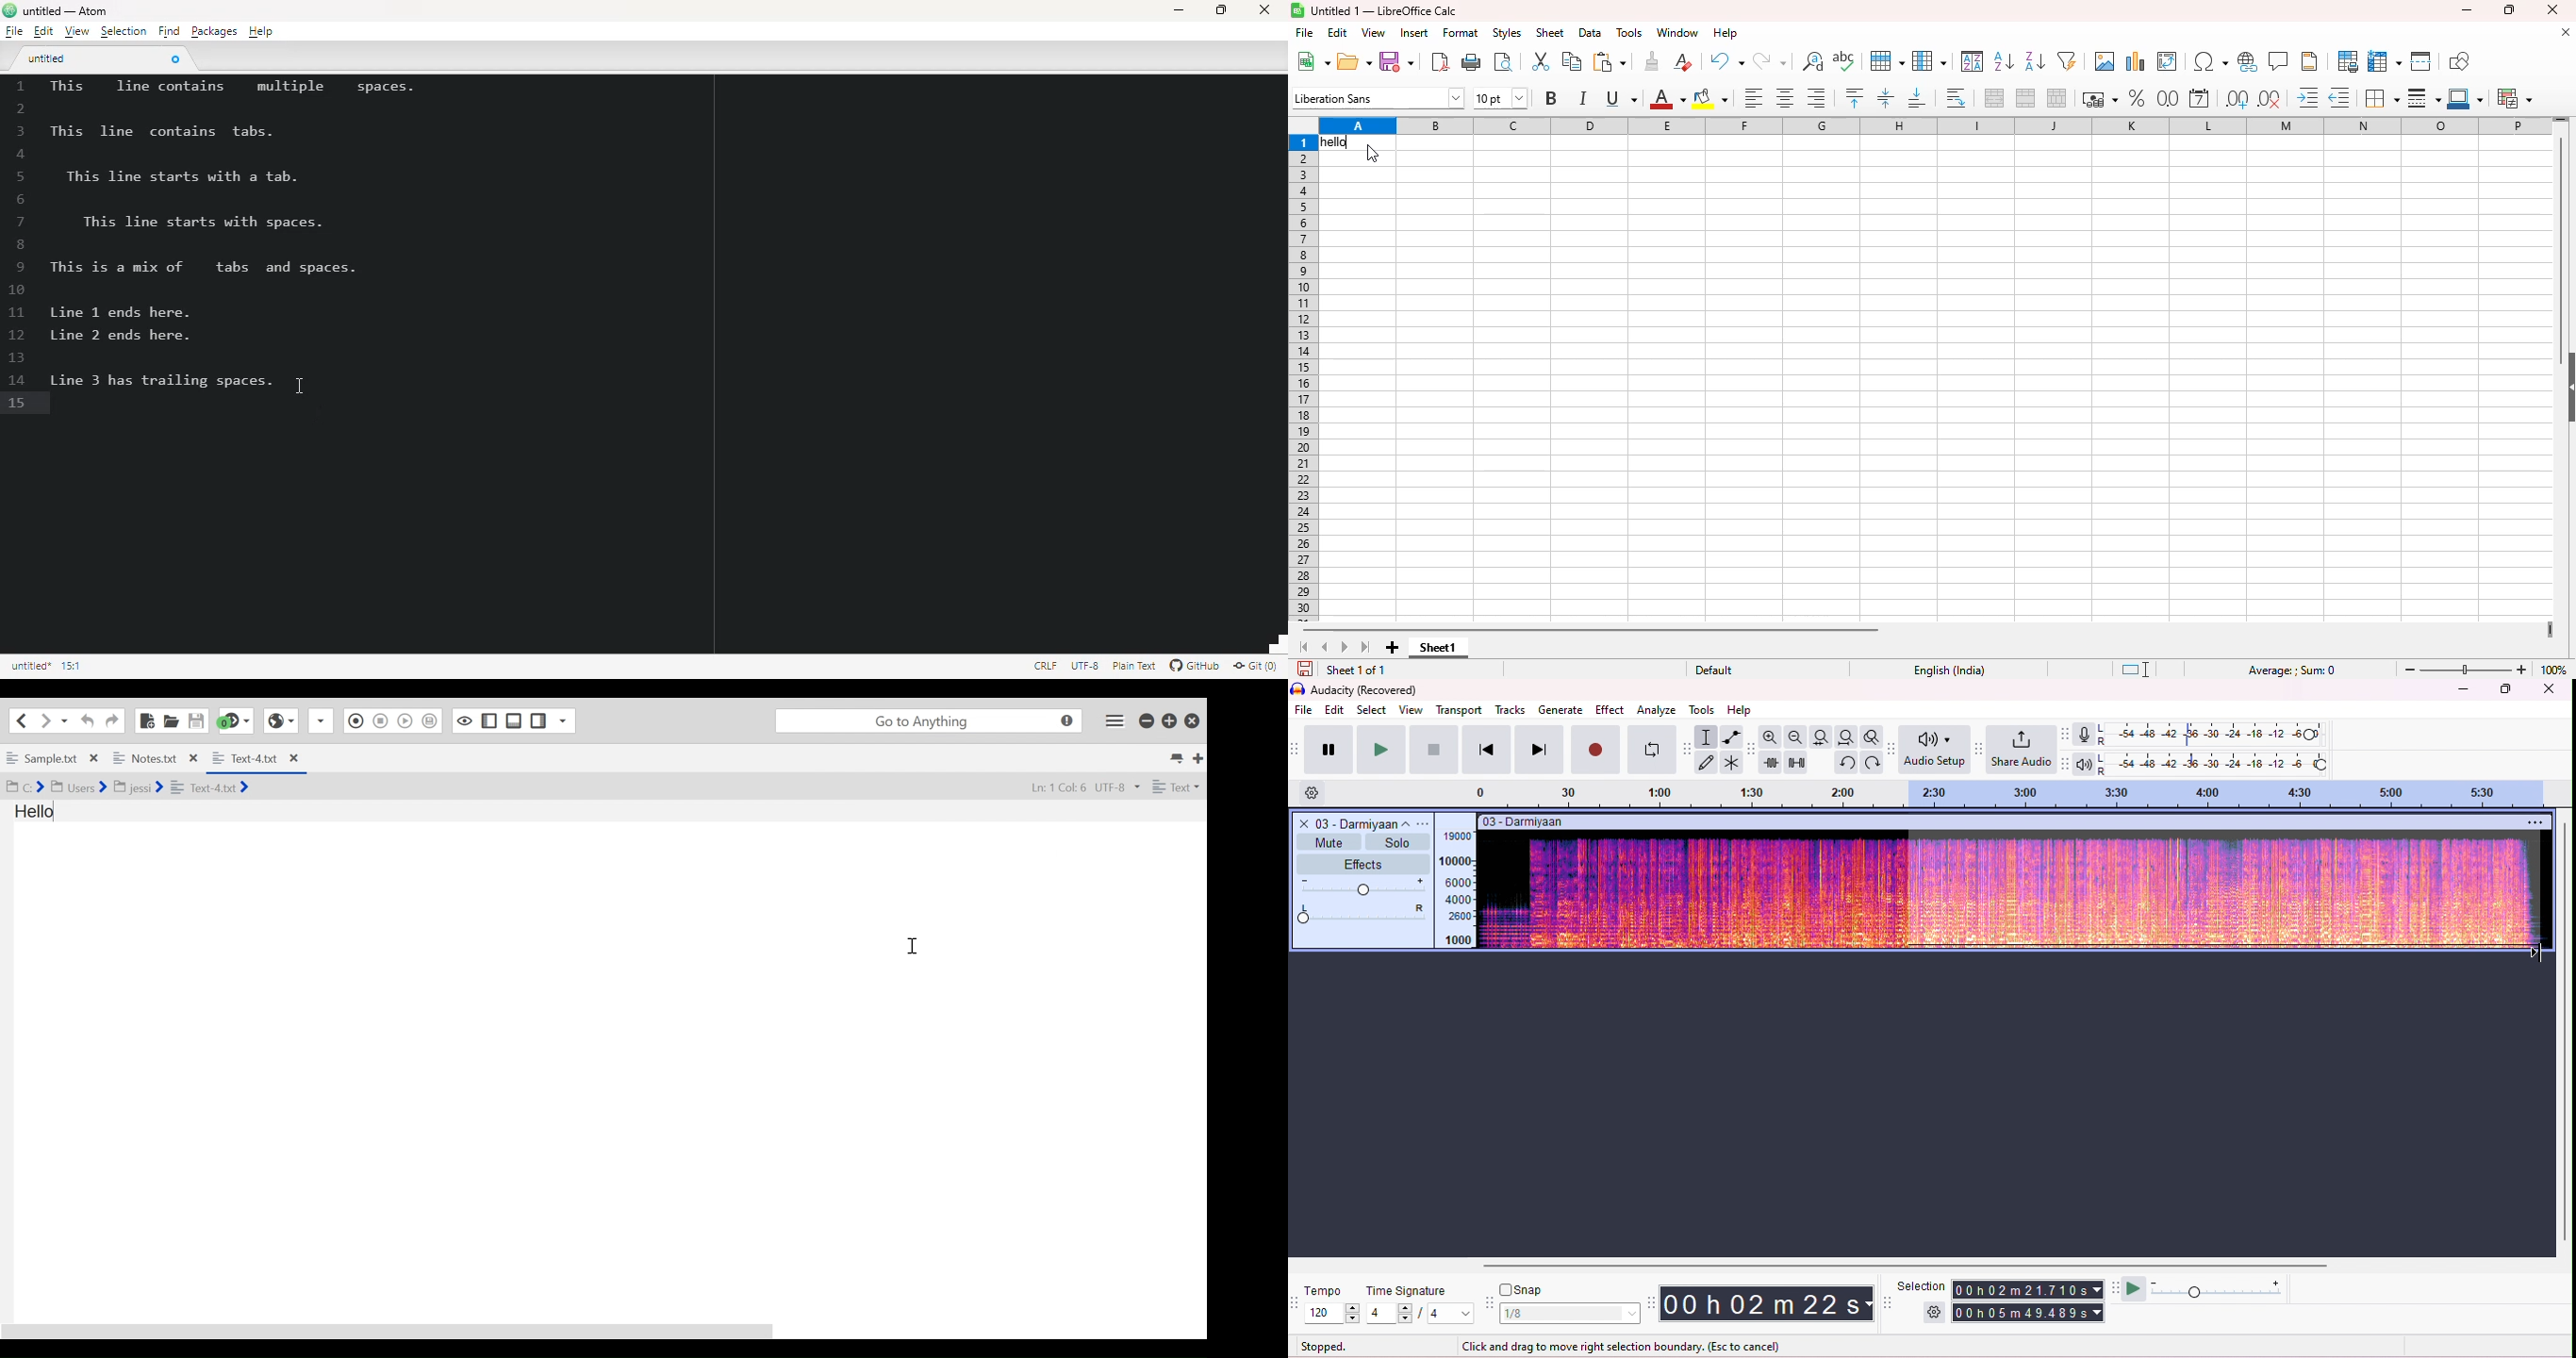  What do you see at coordinates (1179, 10) in the screenshot?
I see `minimize` at bounding box center [1179, 10].